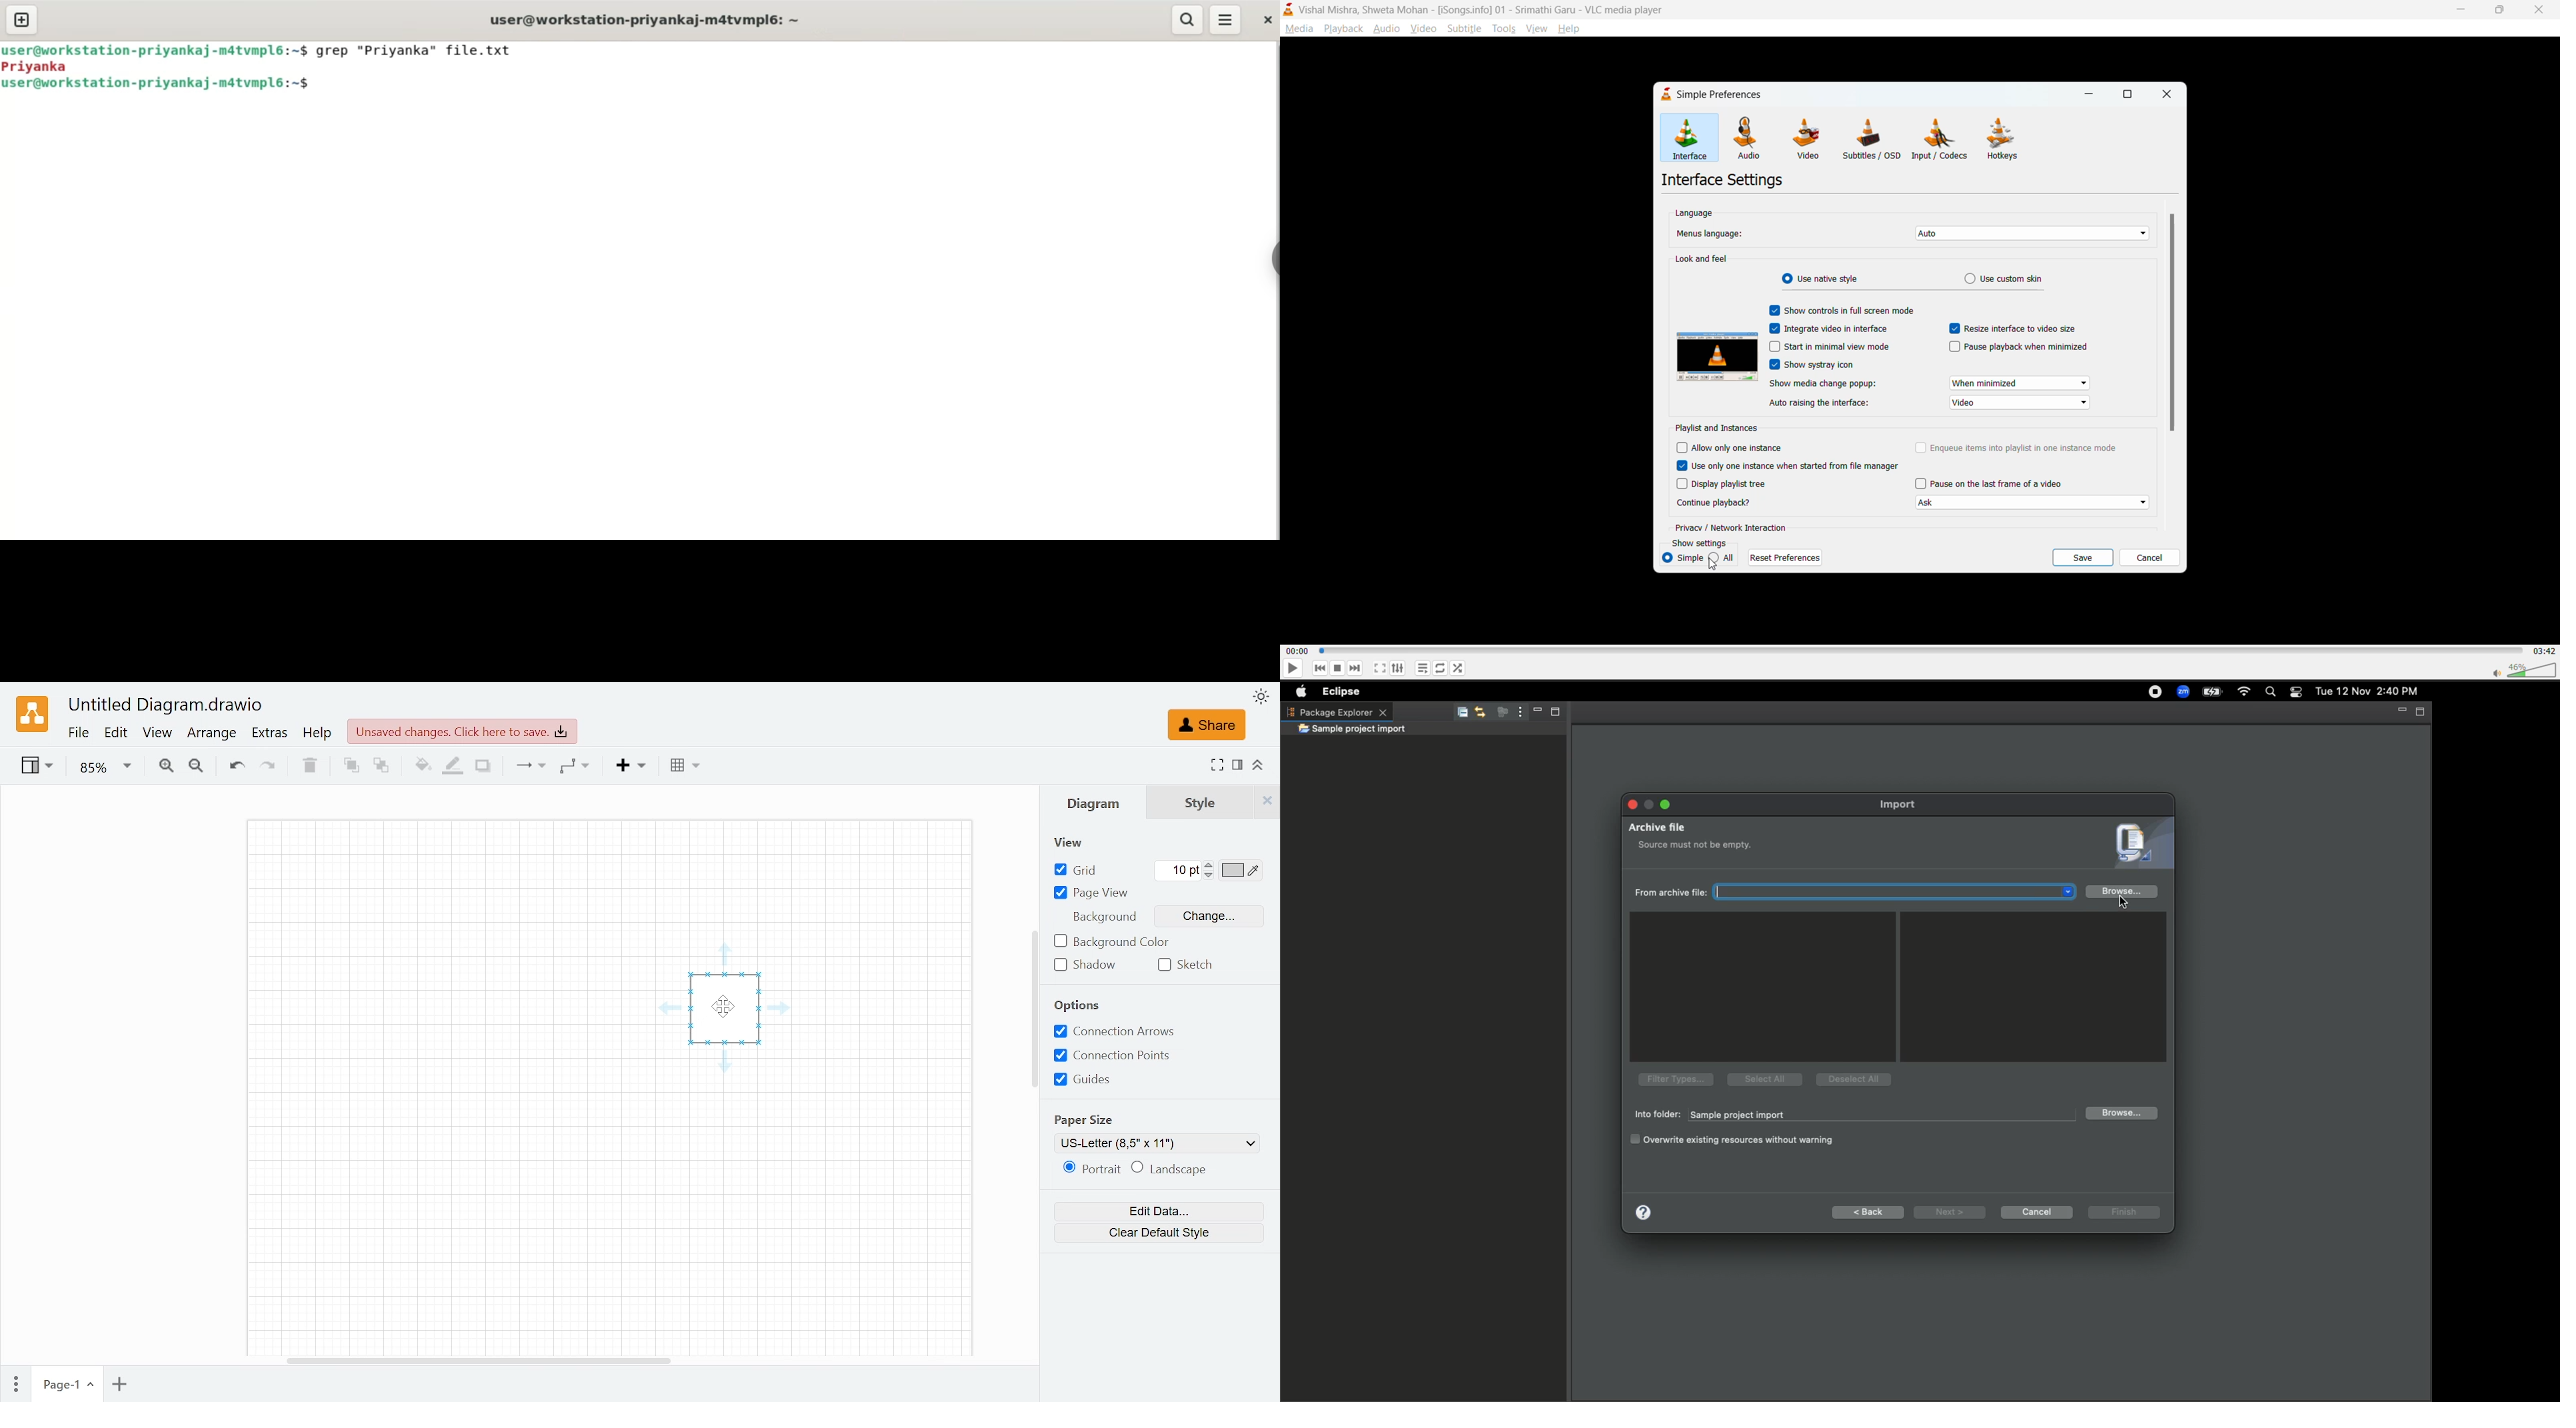 This screenshot has width=2576, height=1428. Describe the element at coordinates (724, 1007) in the screenshot. I see `Cursor` at that location.